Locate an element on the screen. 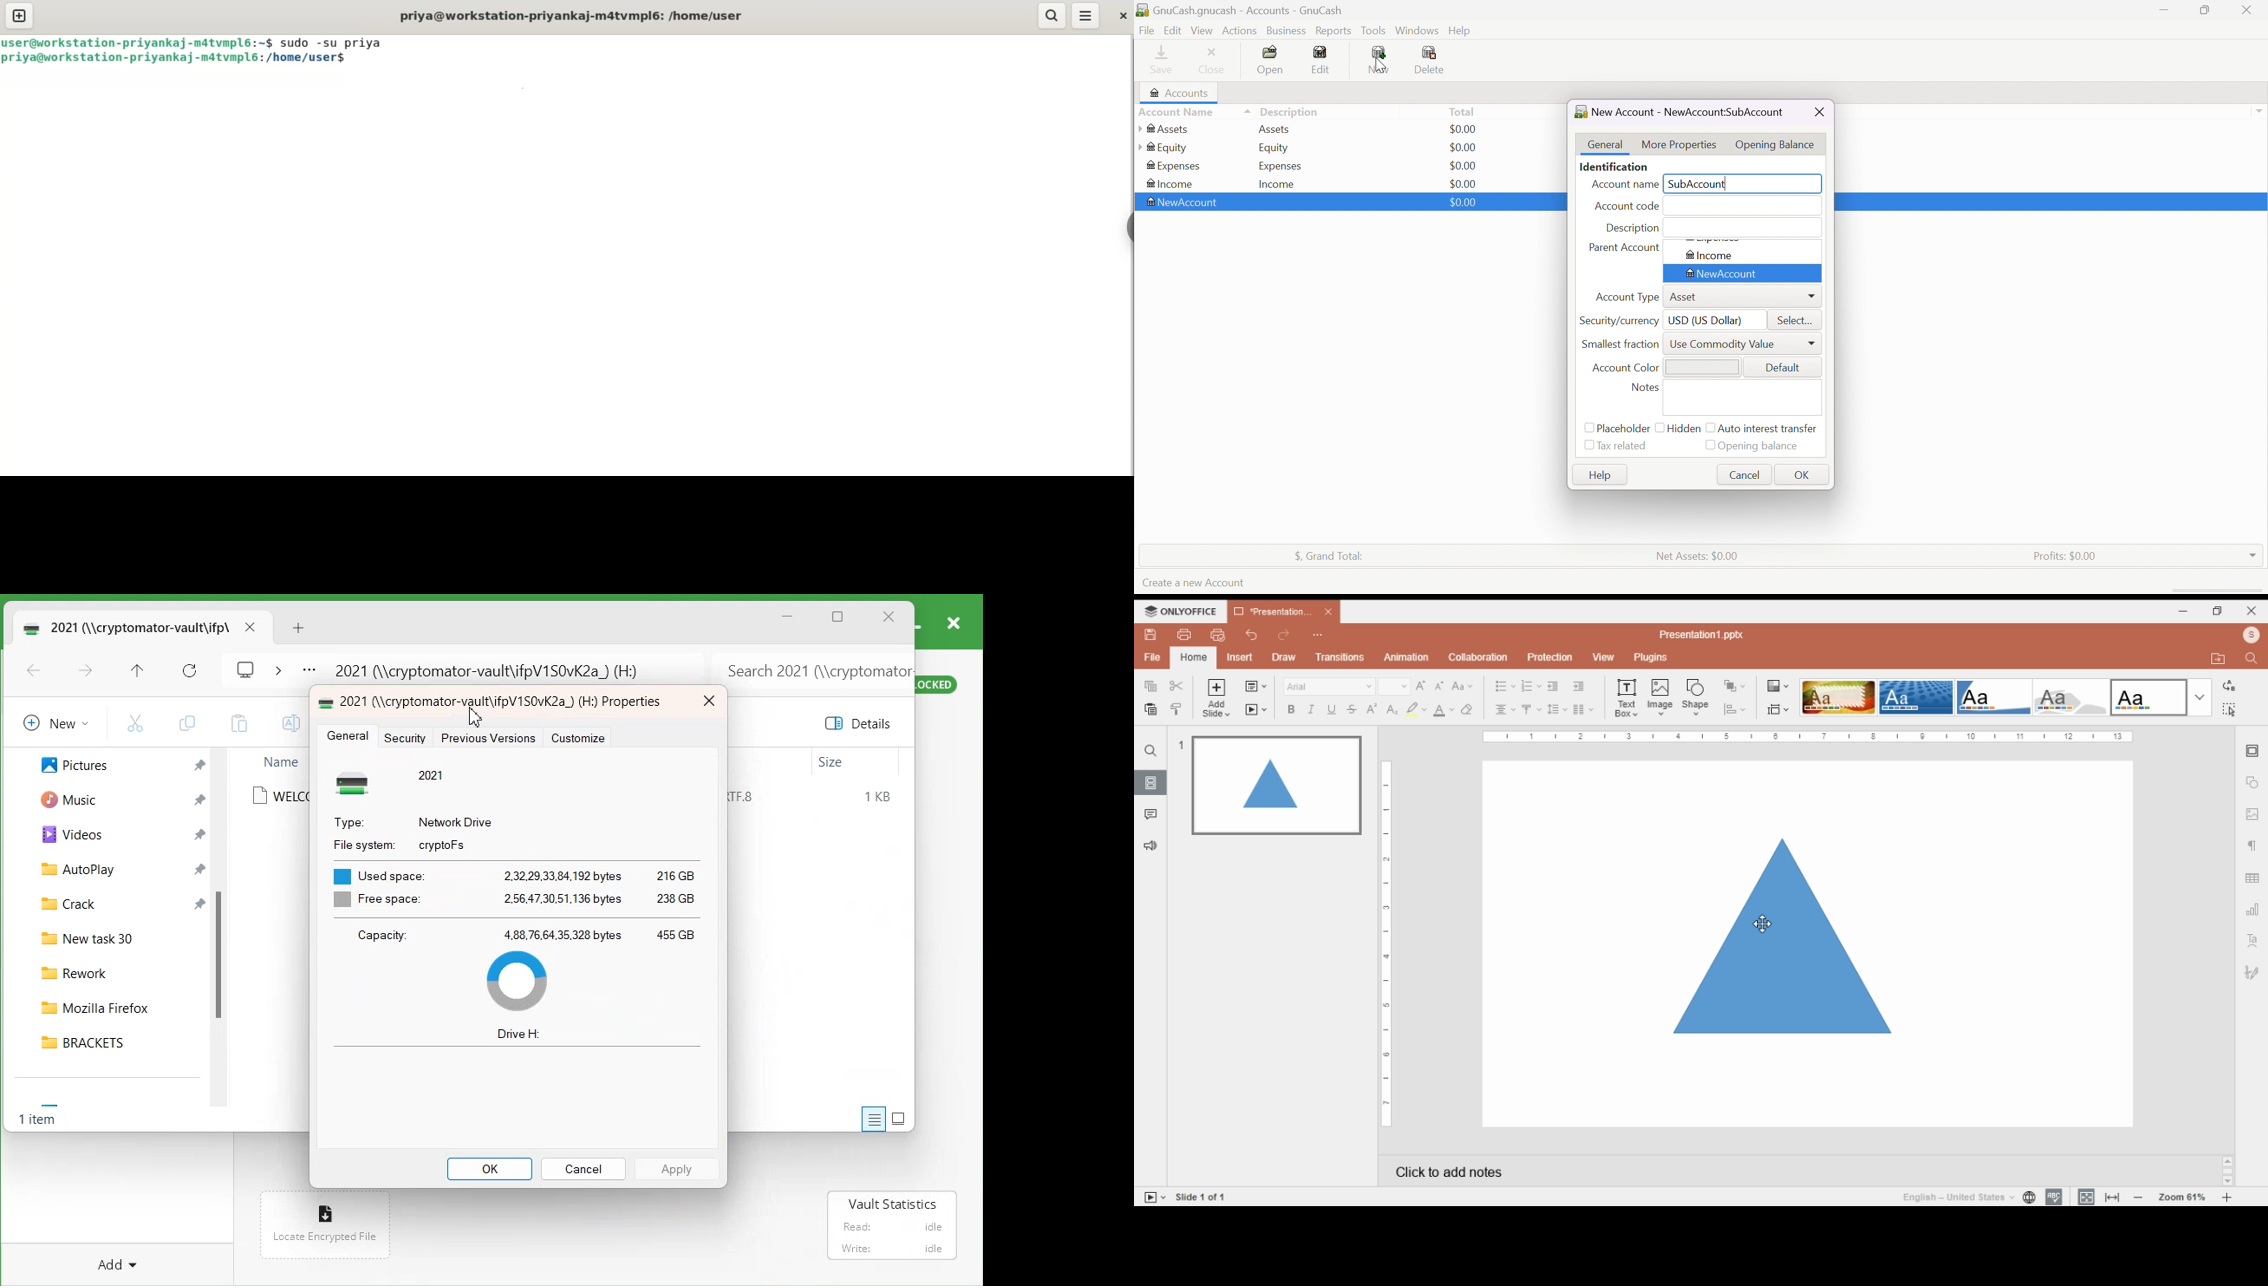  strikethrough is located at coordinates (1352, 709).